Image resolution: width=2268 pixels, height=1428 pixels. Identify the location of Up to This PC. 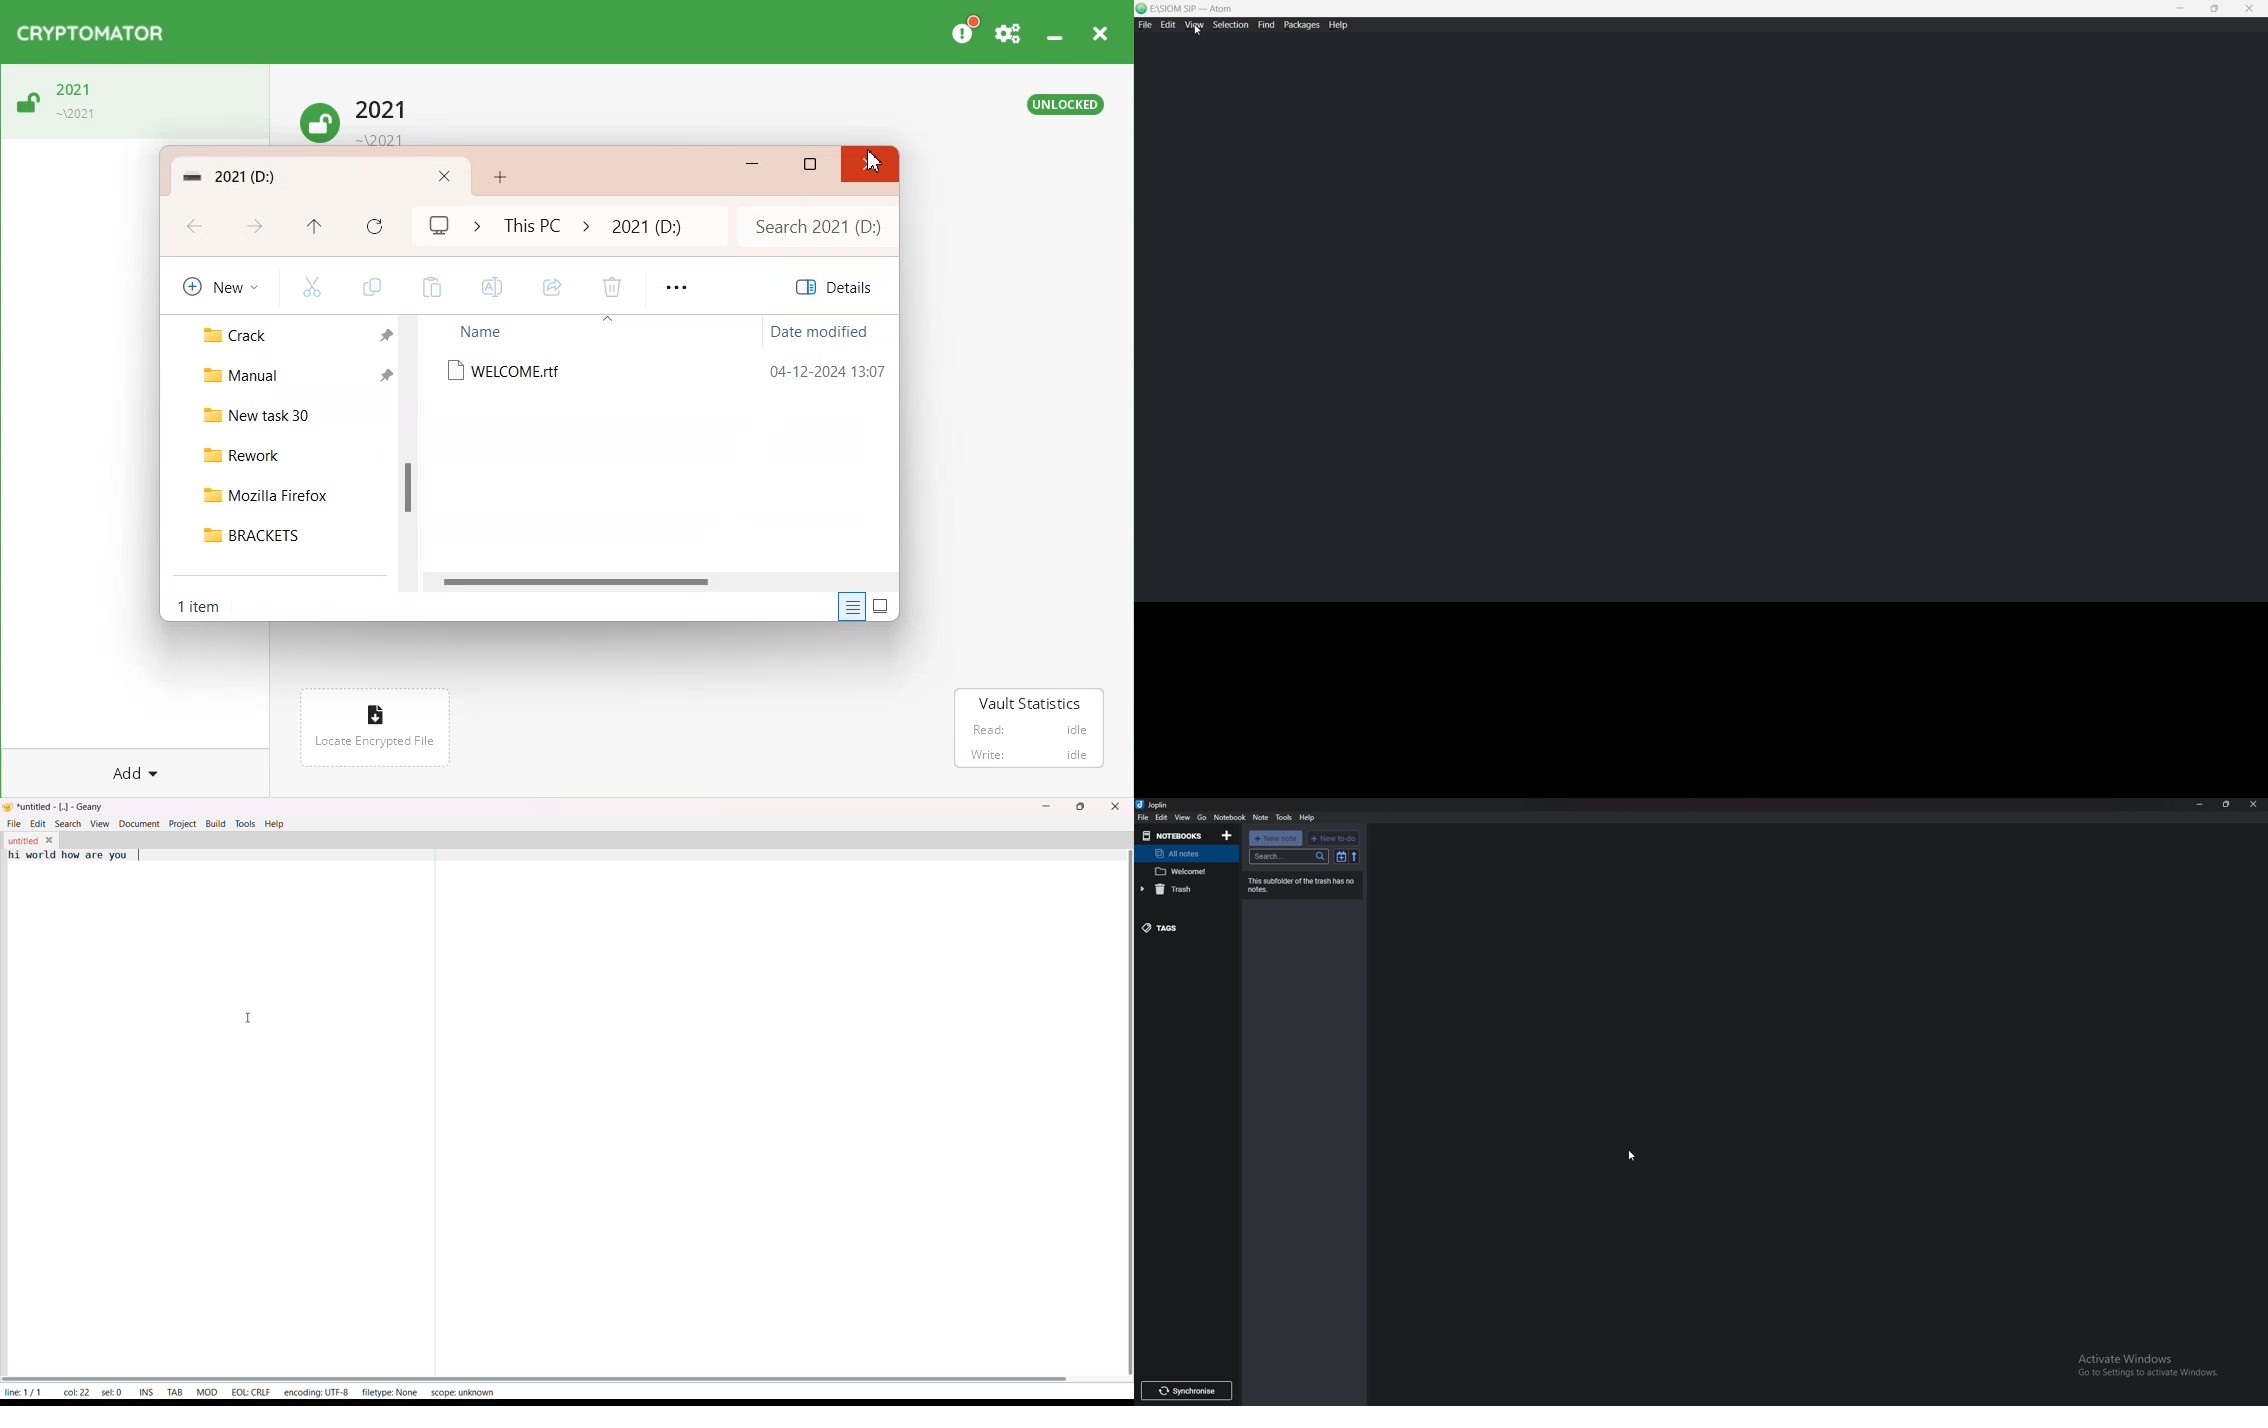
(315, 226).